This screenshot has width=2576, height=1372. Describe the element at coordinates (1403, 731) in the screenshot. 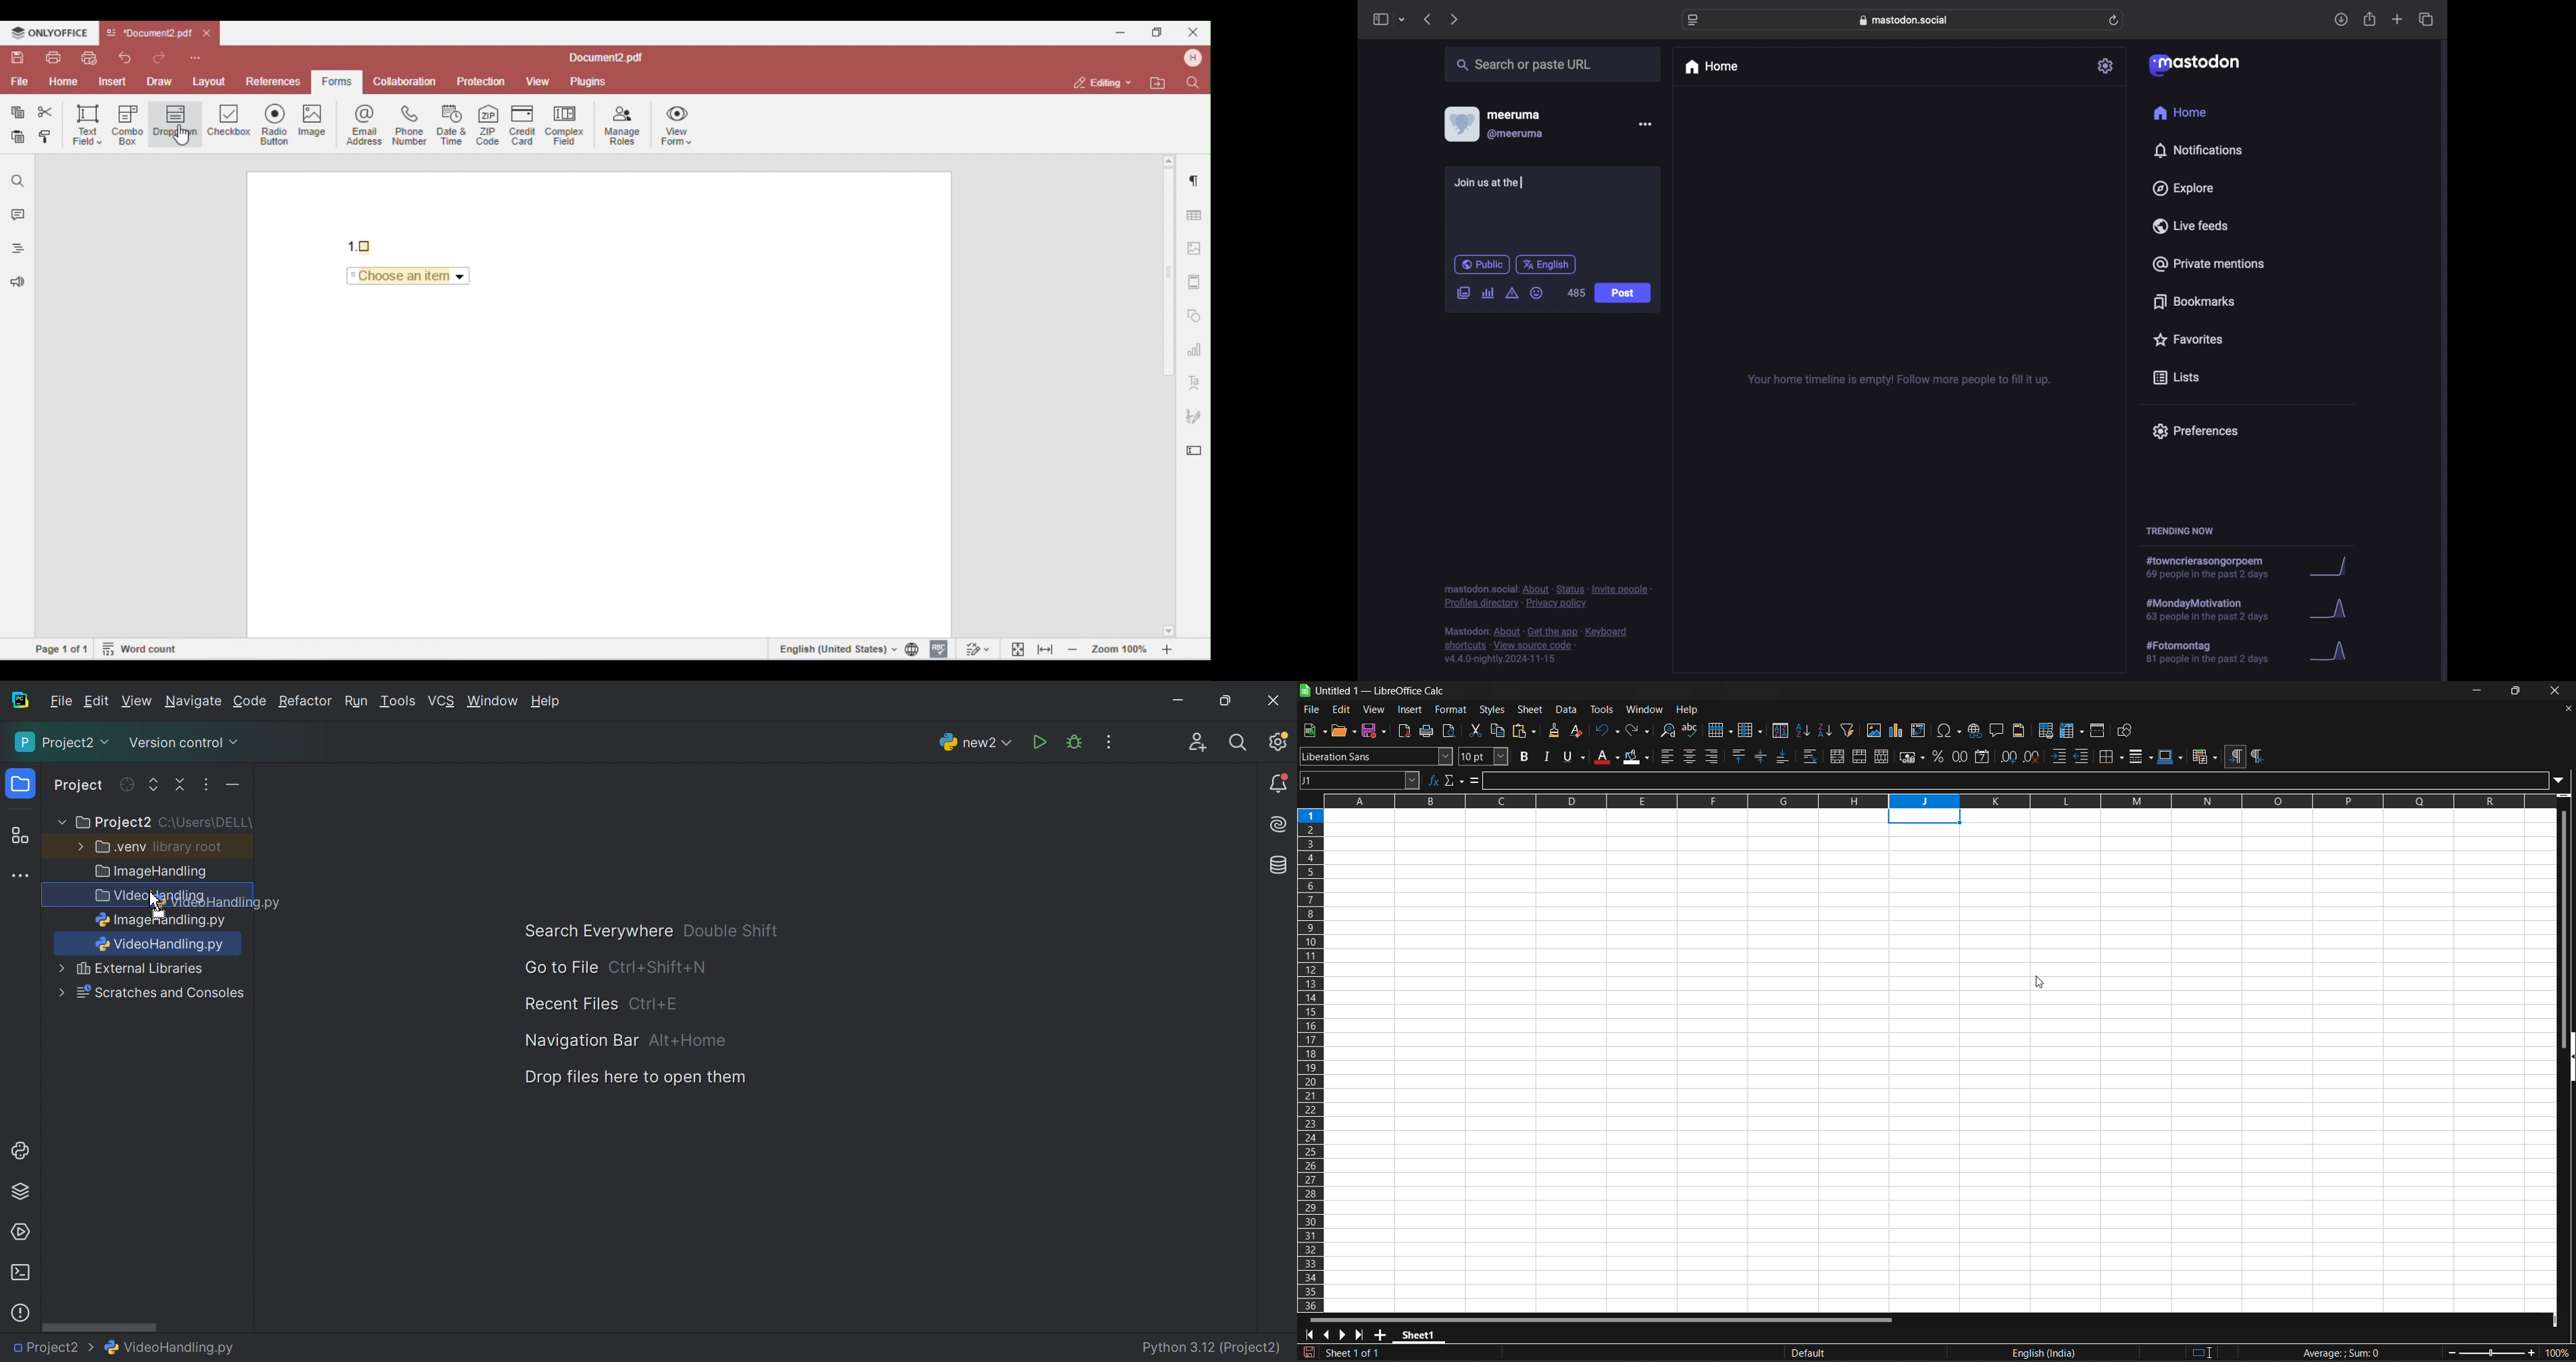

I see `export directly as pdf` at that location.